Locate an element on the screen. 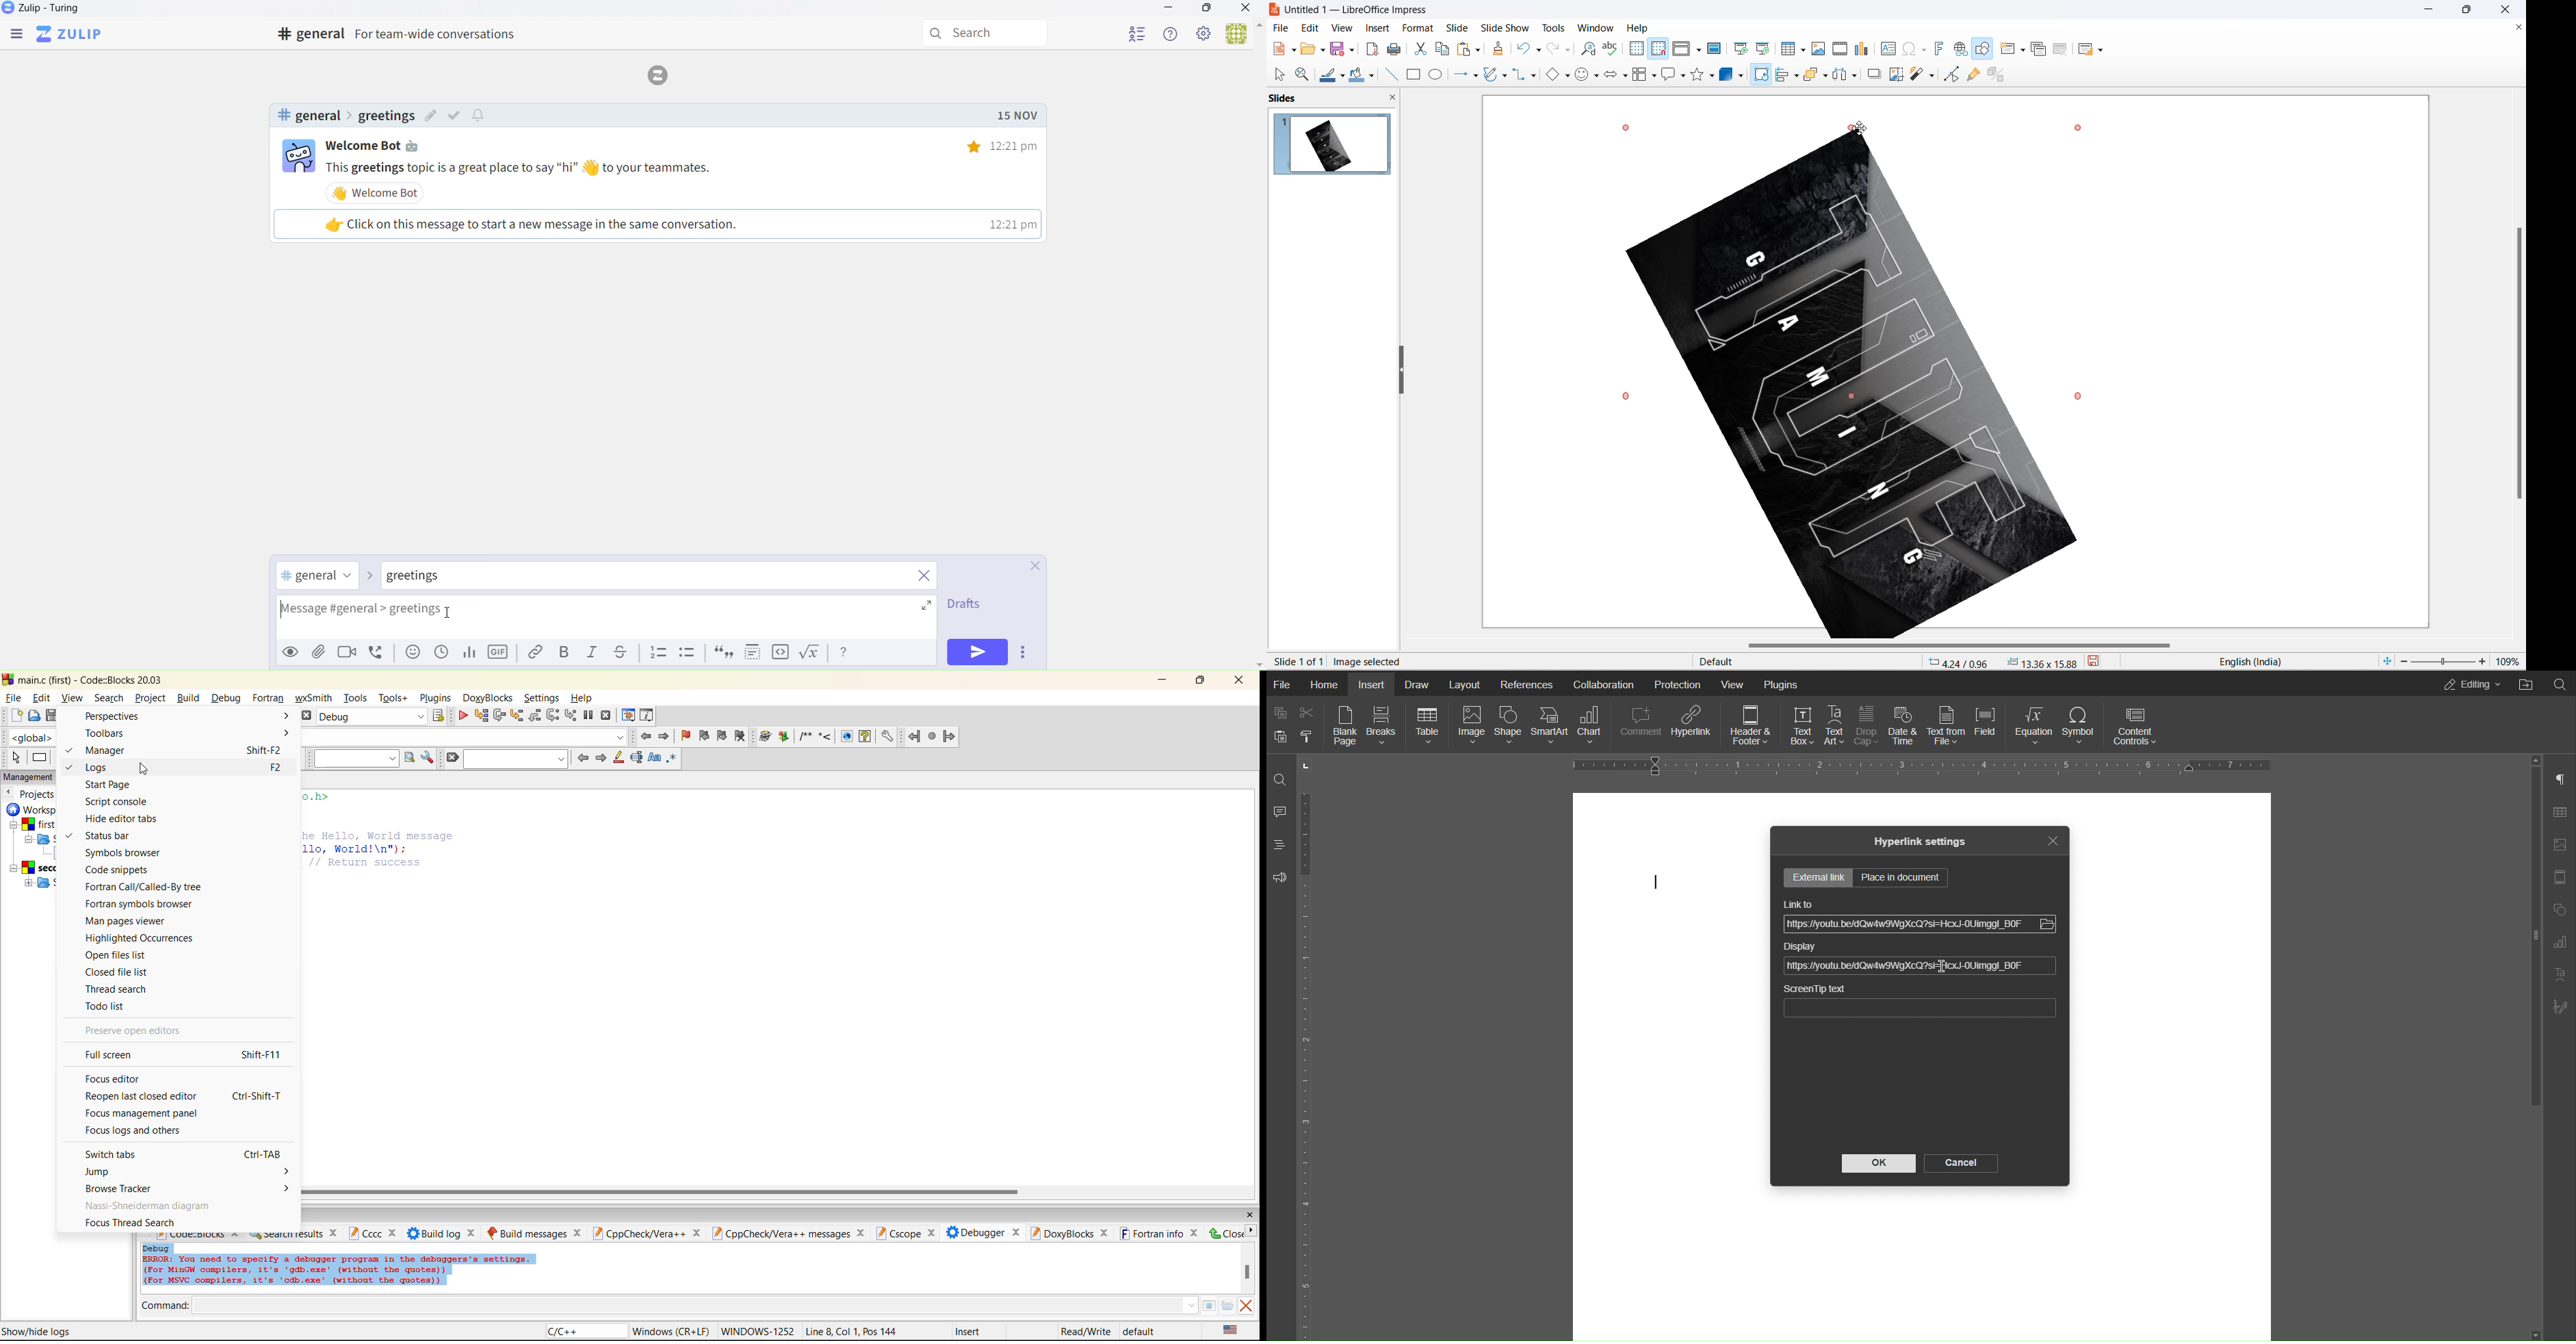 This screenshot has width=2576, height=1344. bot name is located at coordinates (381, 146).